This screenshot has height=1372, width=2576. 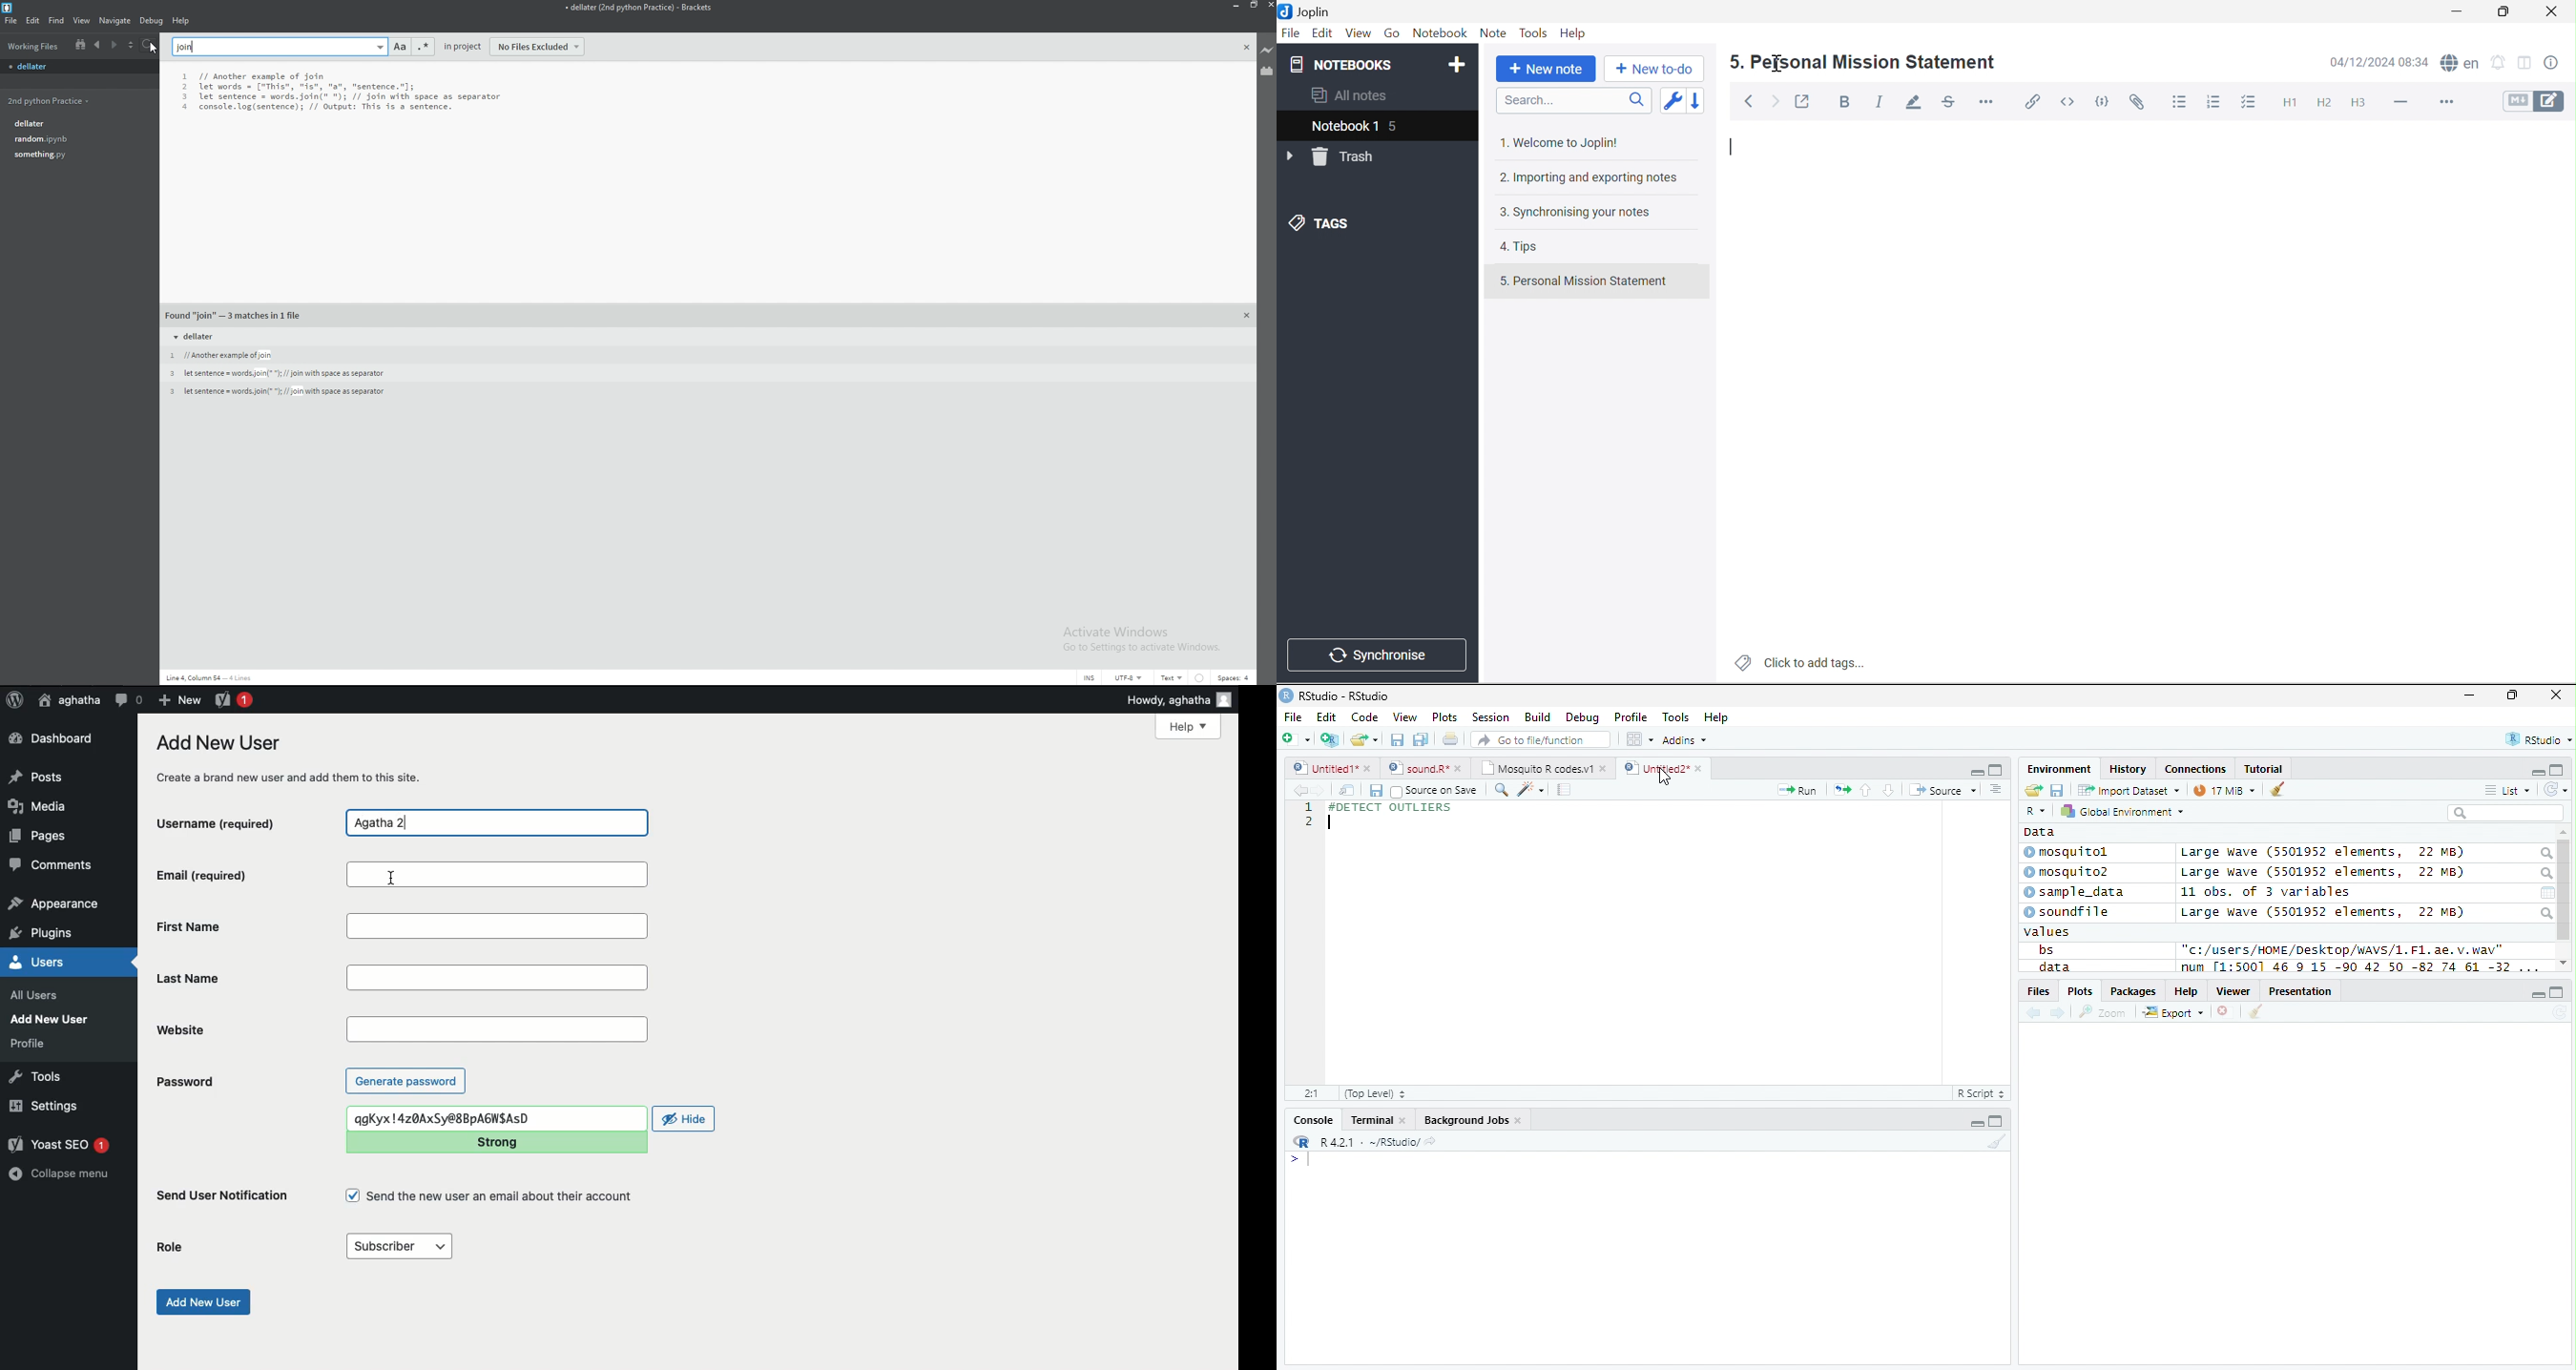 What do you see at coordinates (1457, 65) in the screenshot?
I see `Add notebook` at bounding box center [1457, 65].